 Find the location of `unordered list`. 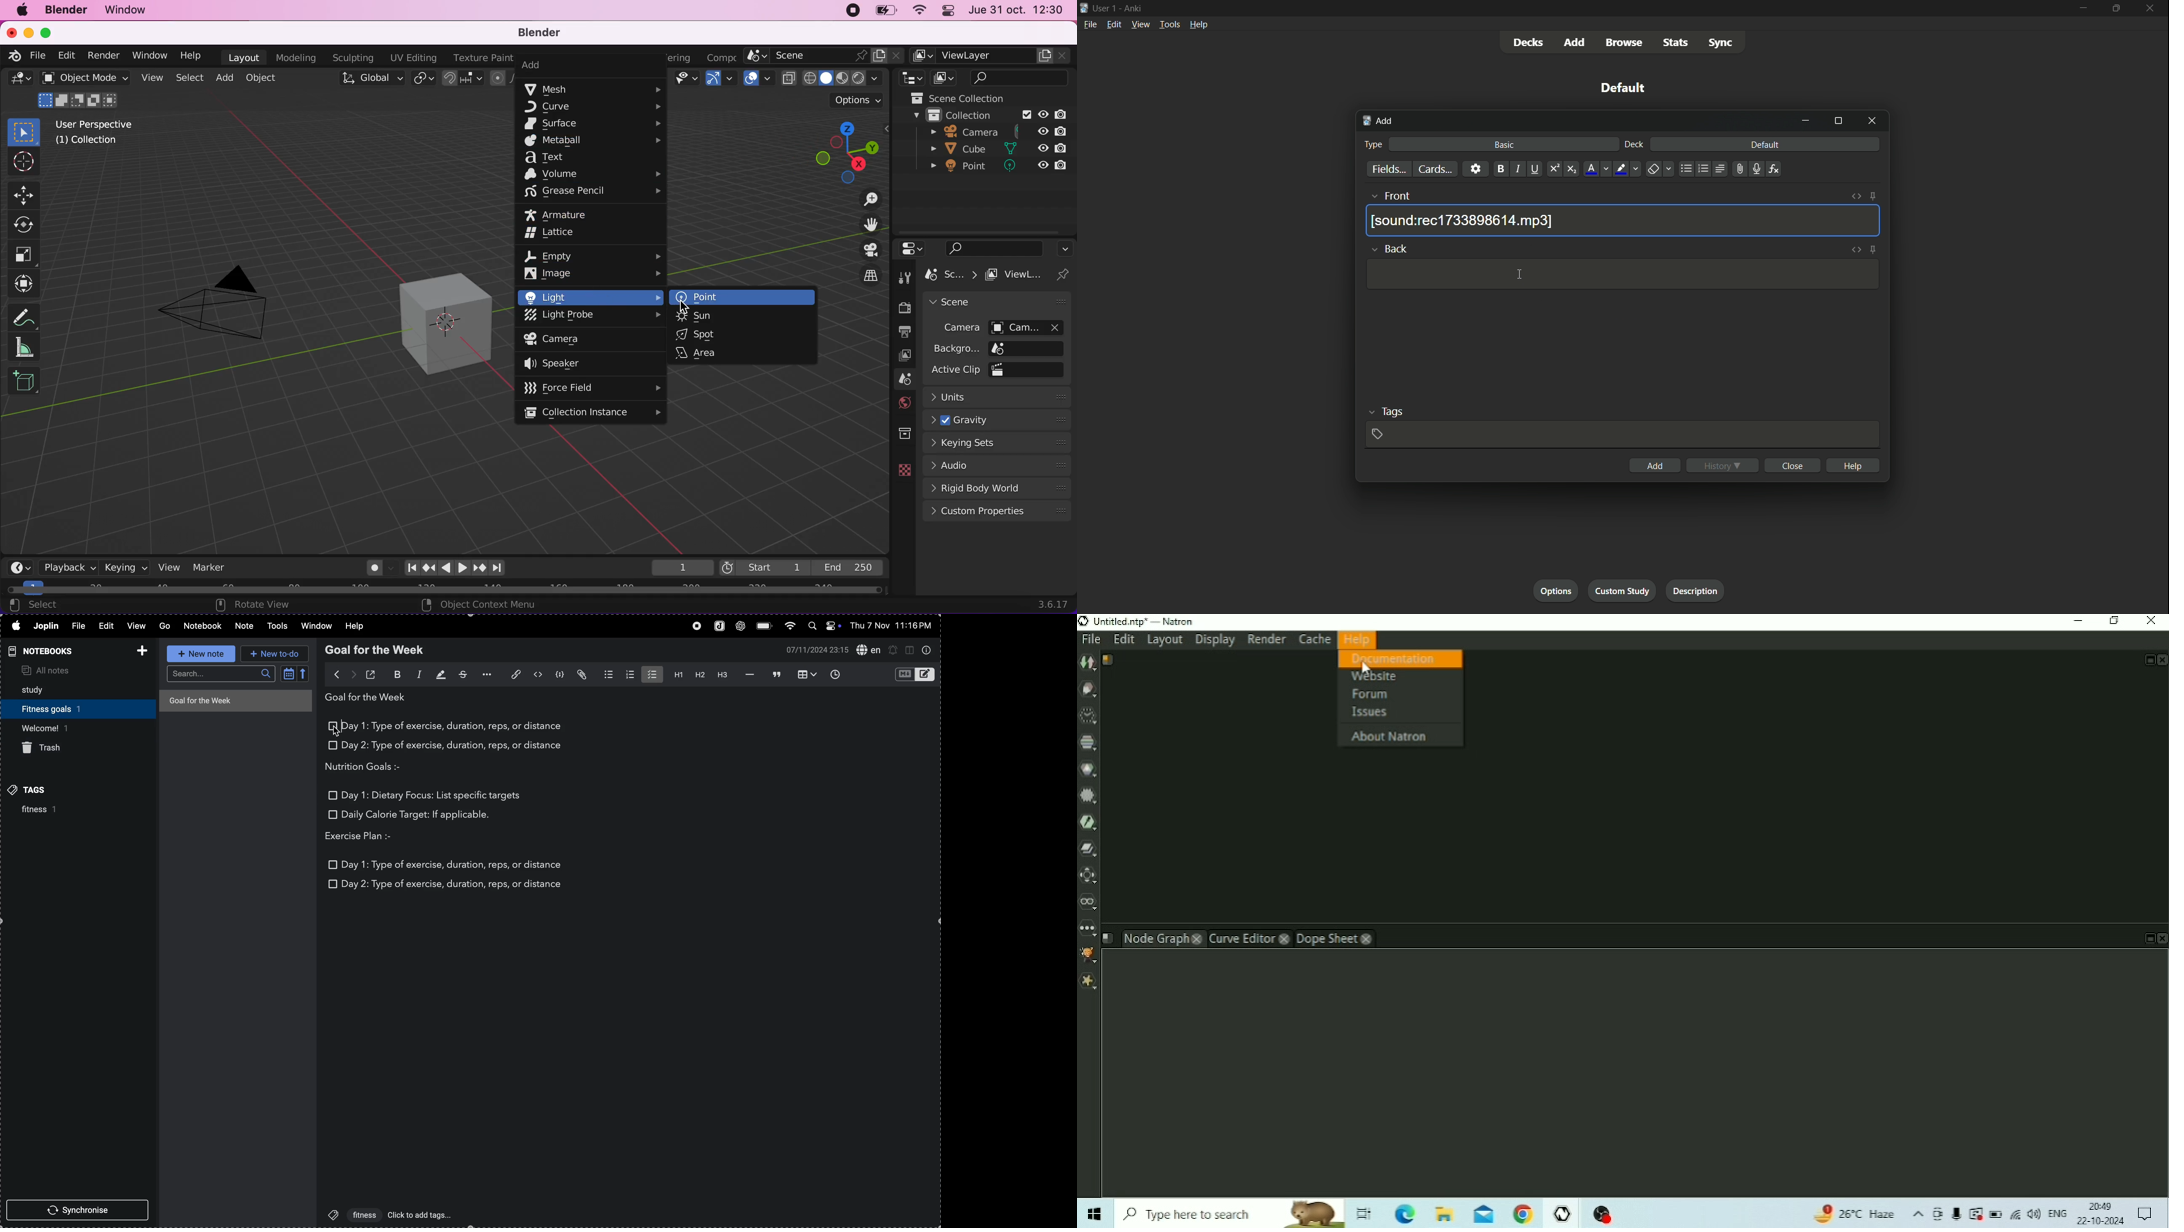

unordered list is located at coordinates (1686, 169).